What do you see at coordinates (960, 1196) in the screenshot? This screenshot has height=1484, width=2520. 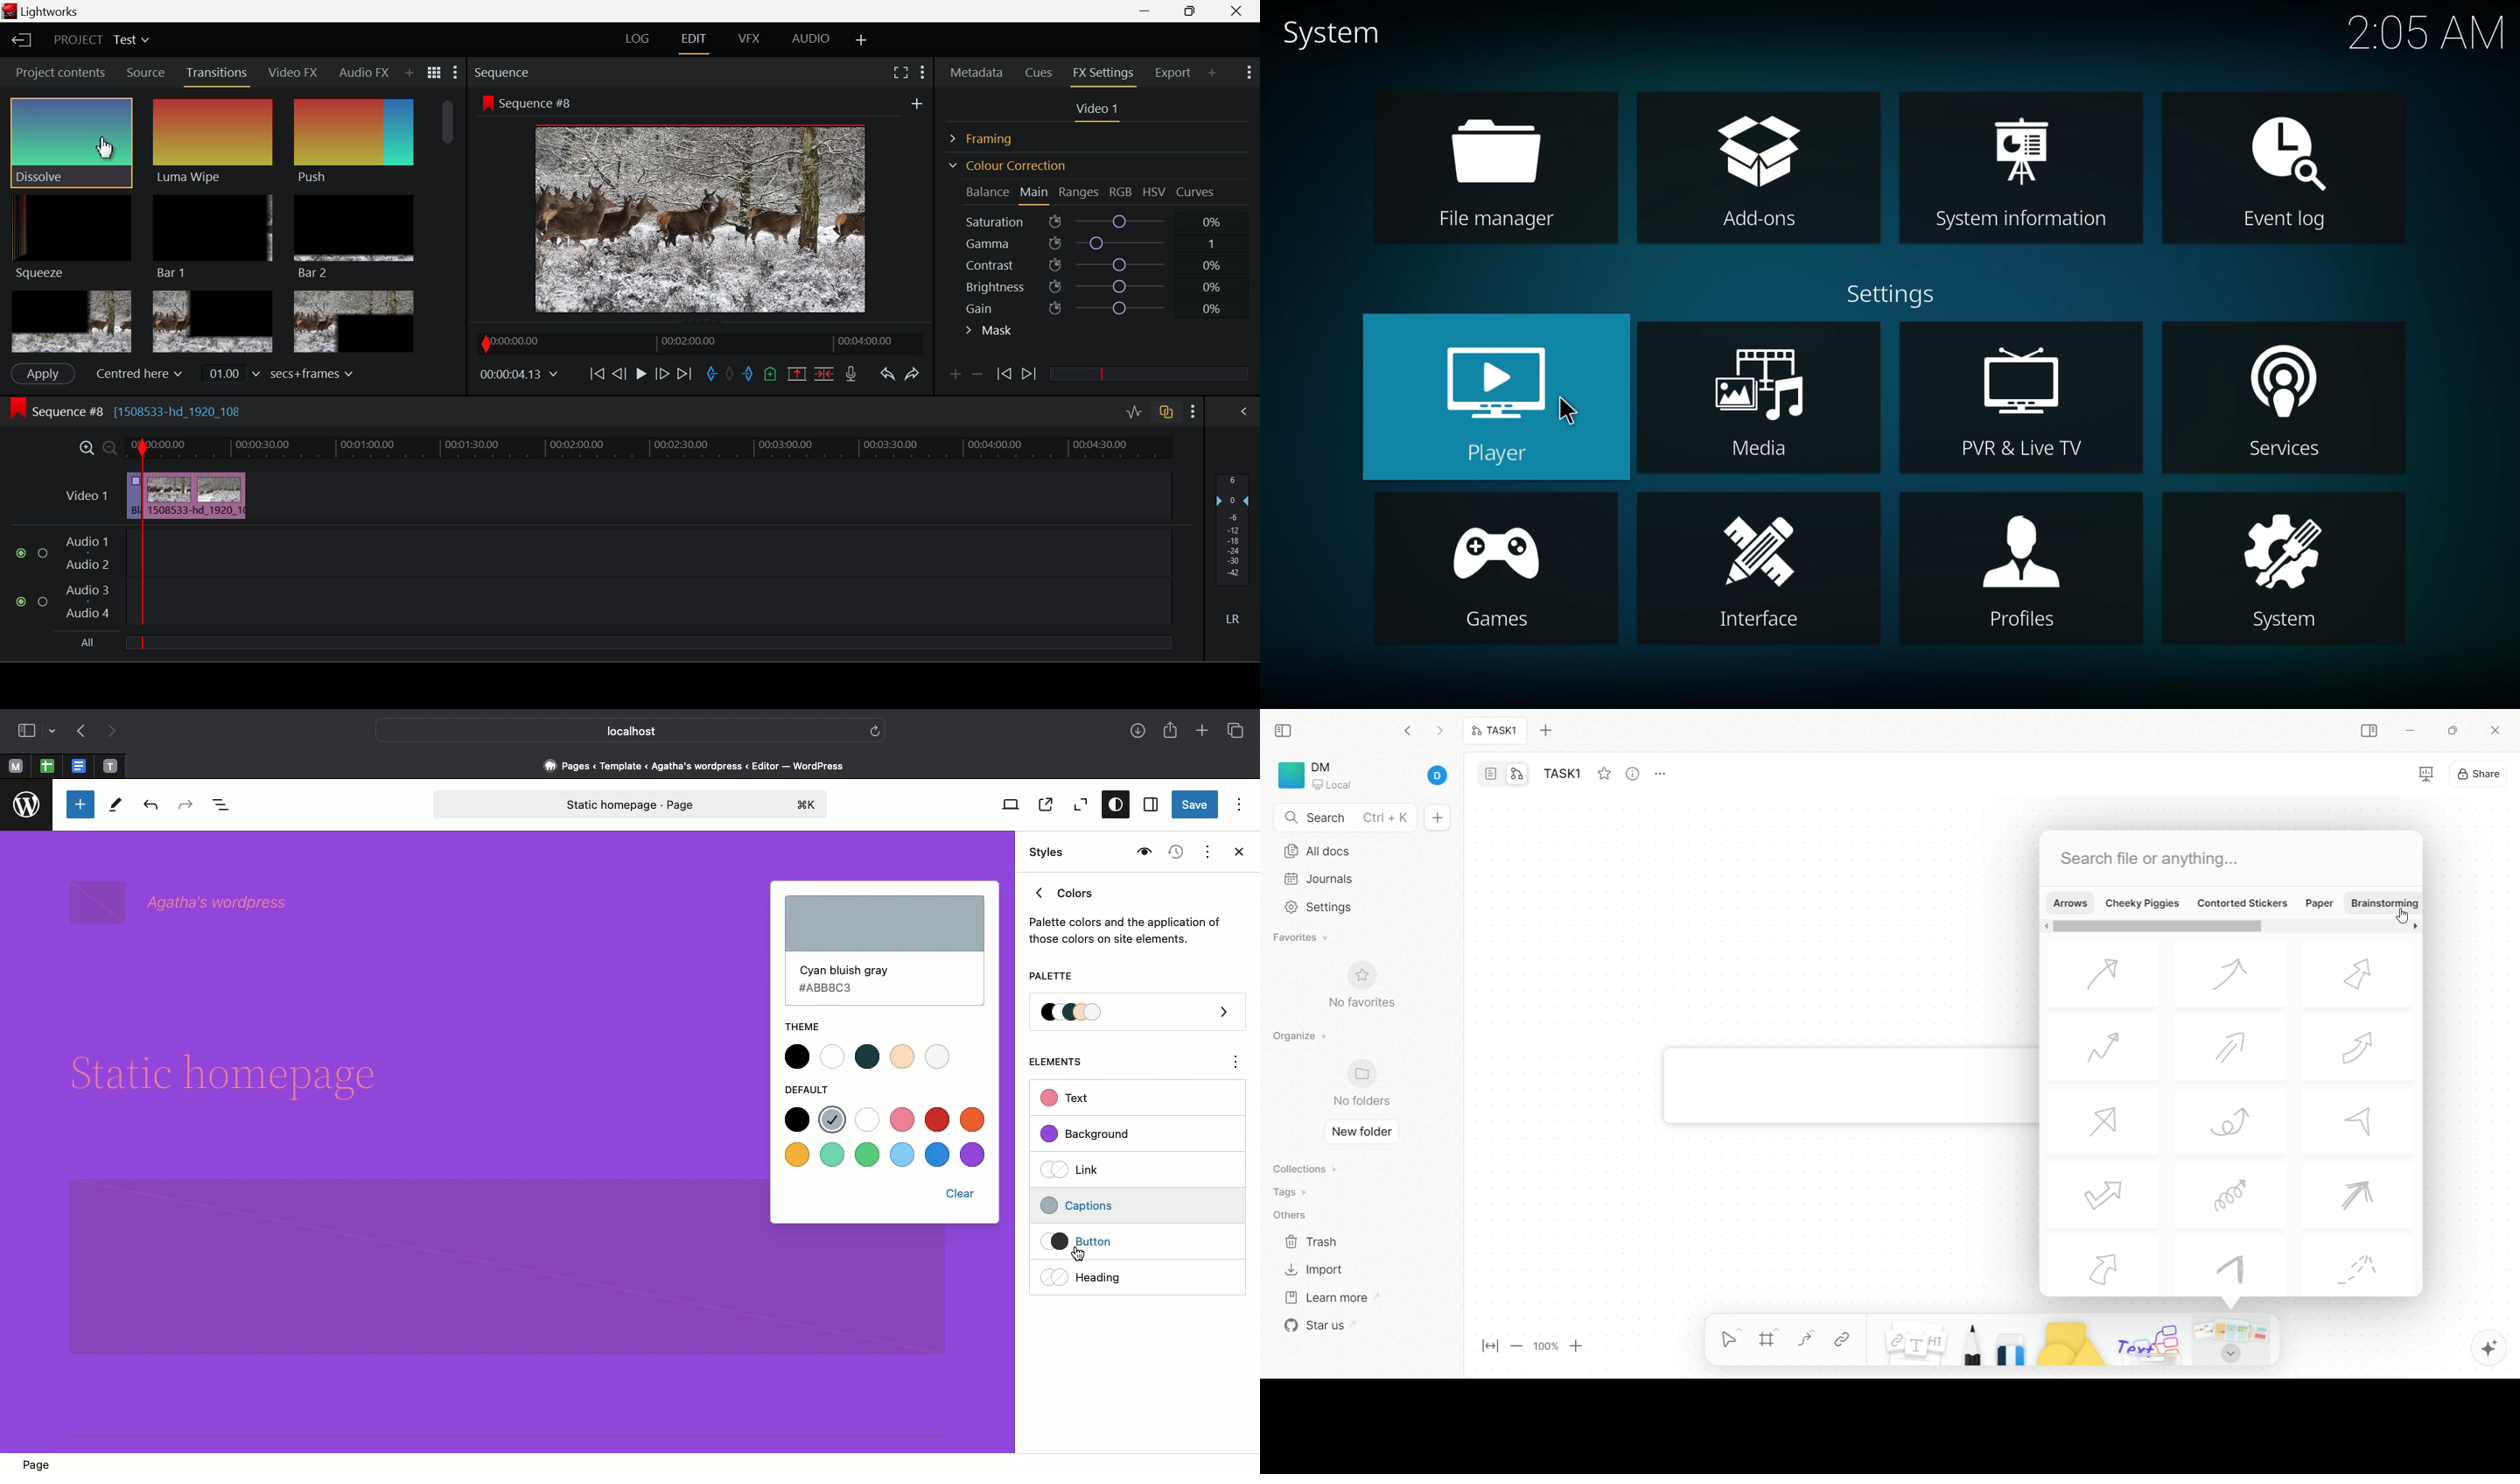 I see `clear` at bounding box center [960, 1196].